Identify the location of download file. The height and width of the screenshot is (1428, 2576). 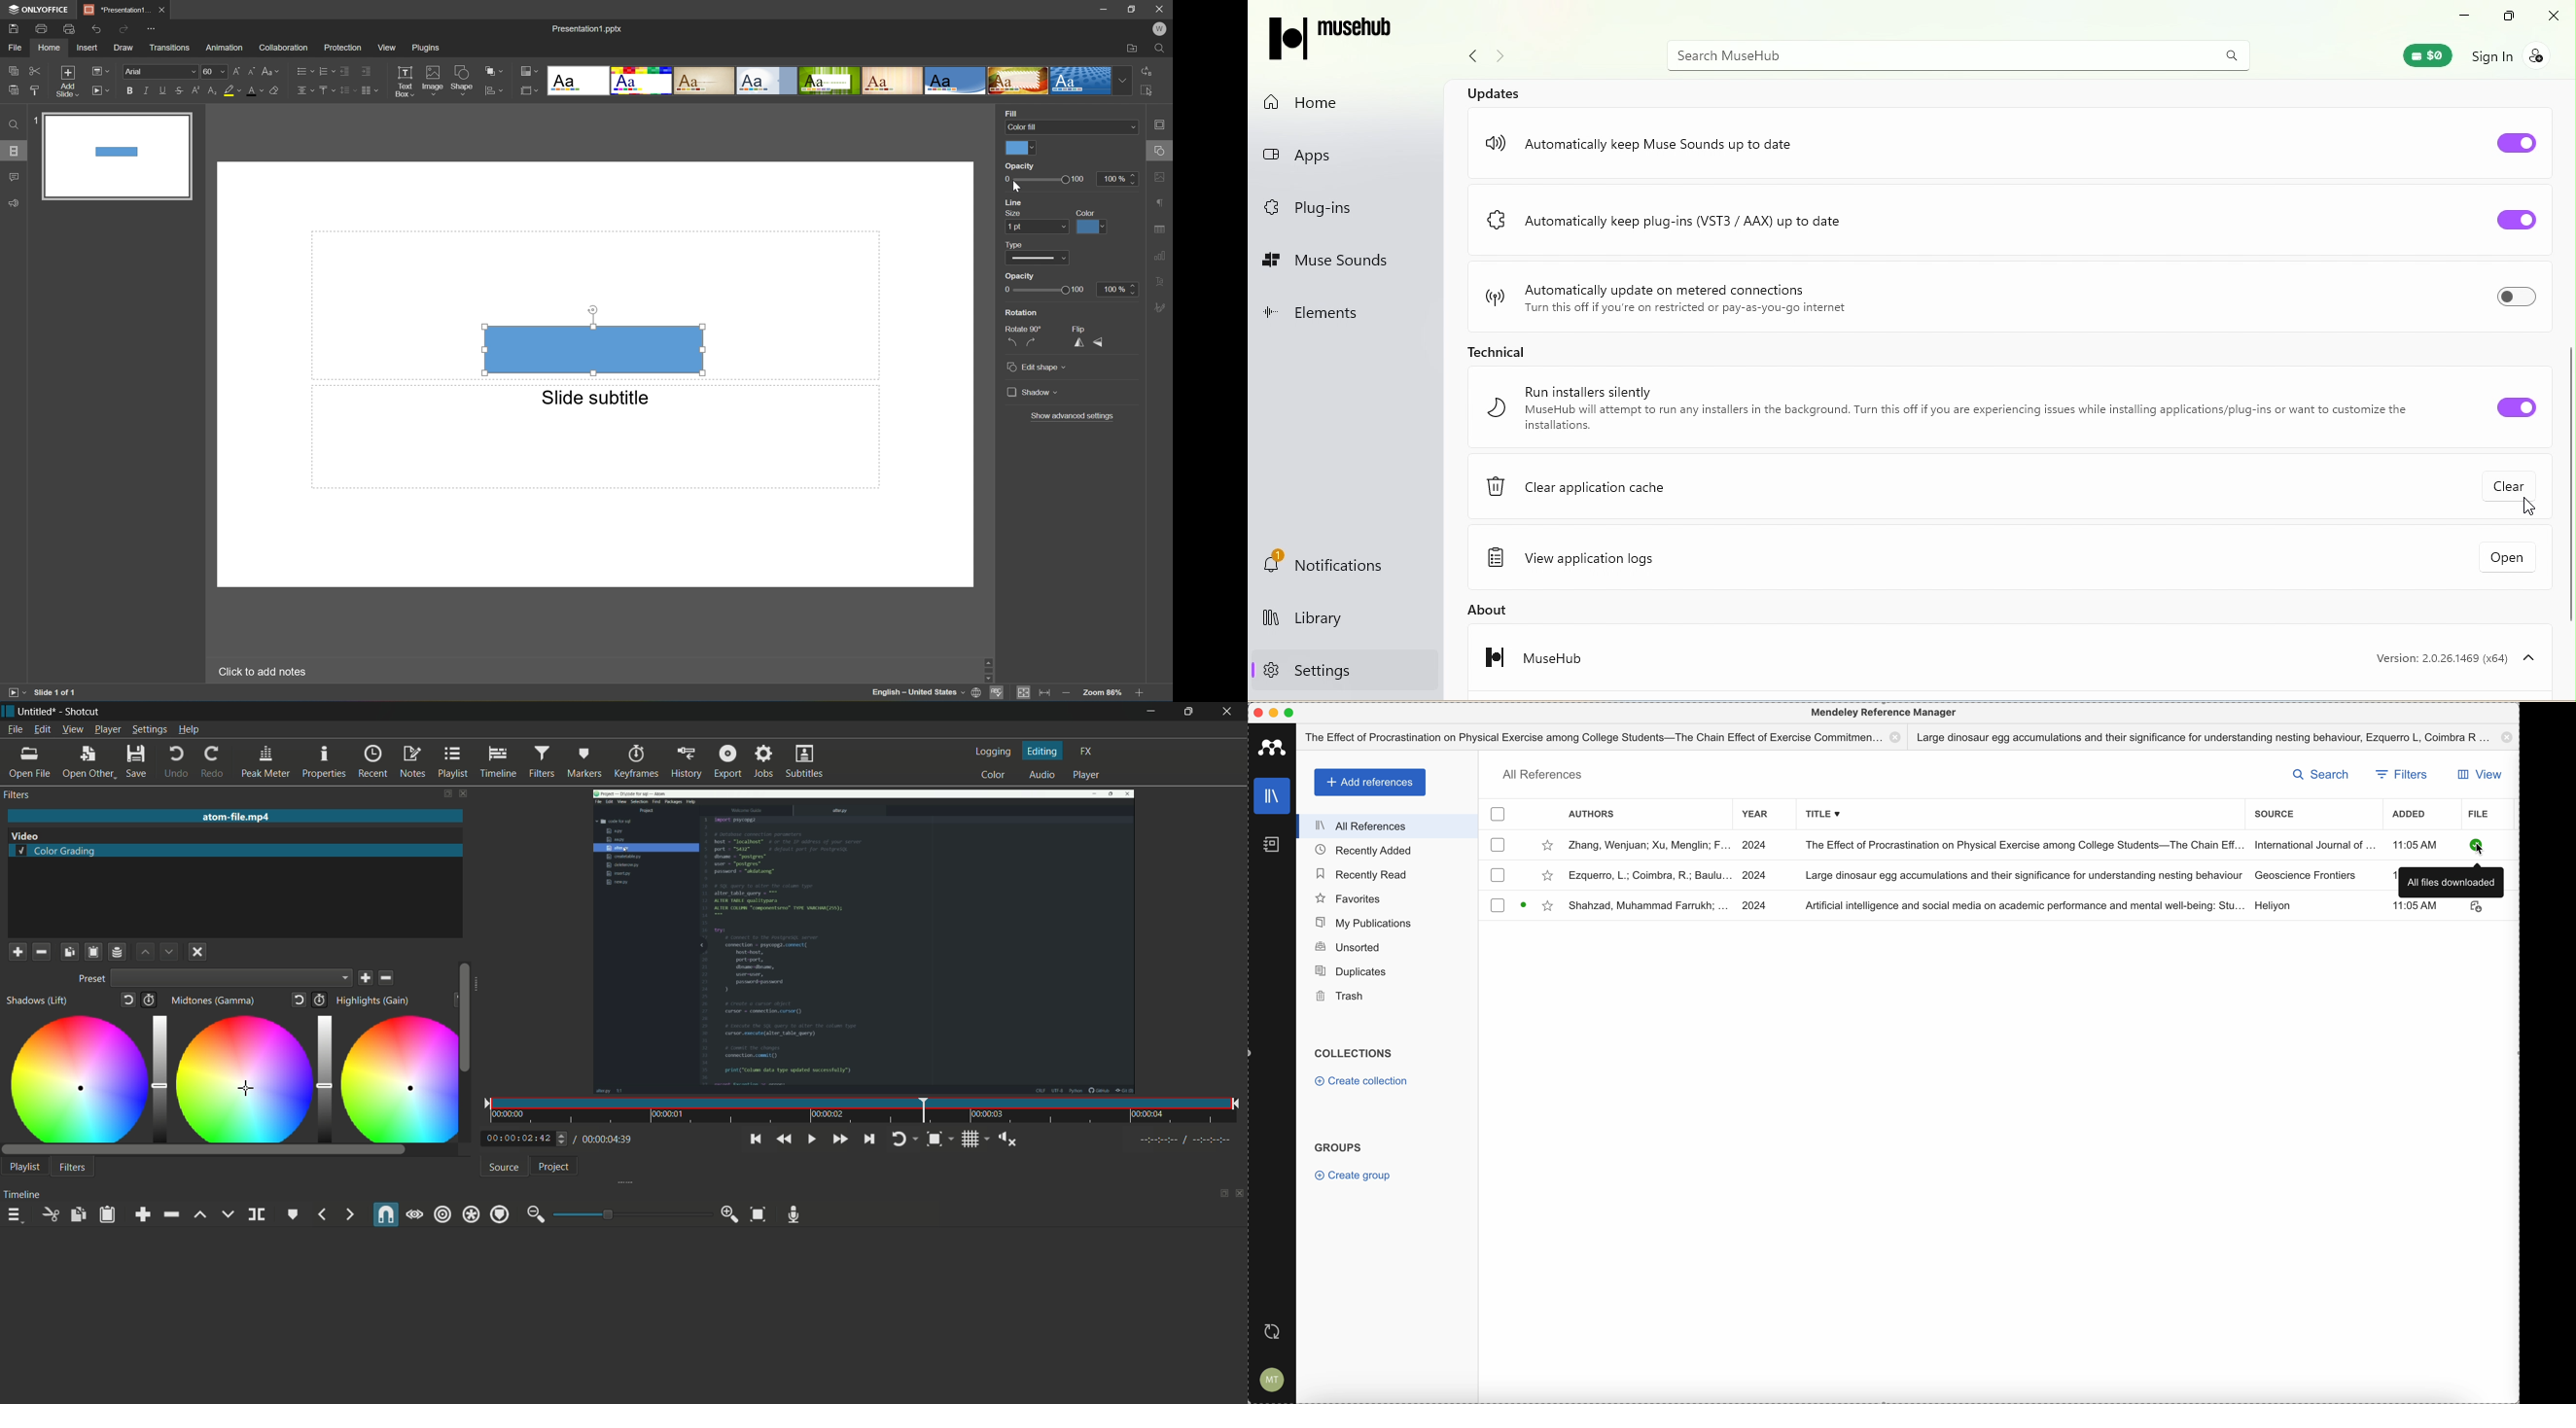
(2475, 909).